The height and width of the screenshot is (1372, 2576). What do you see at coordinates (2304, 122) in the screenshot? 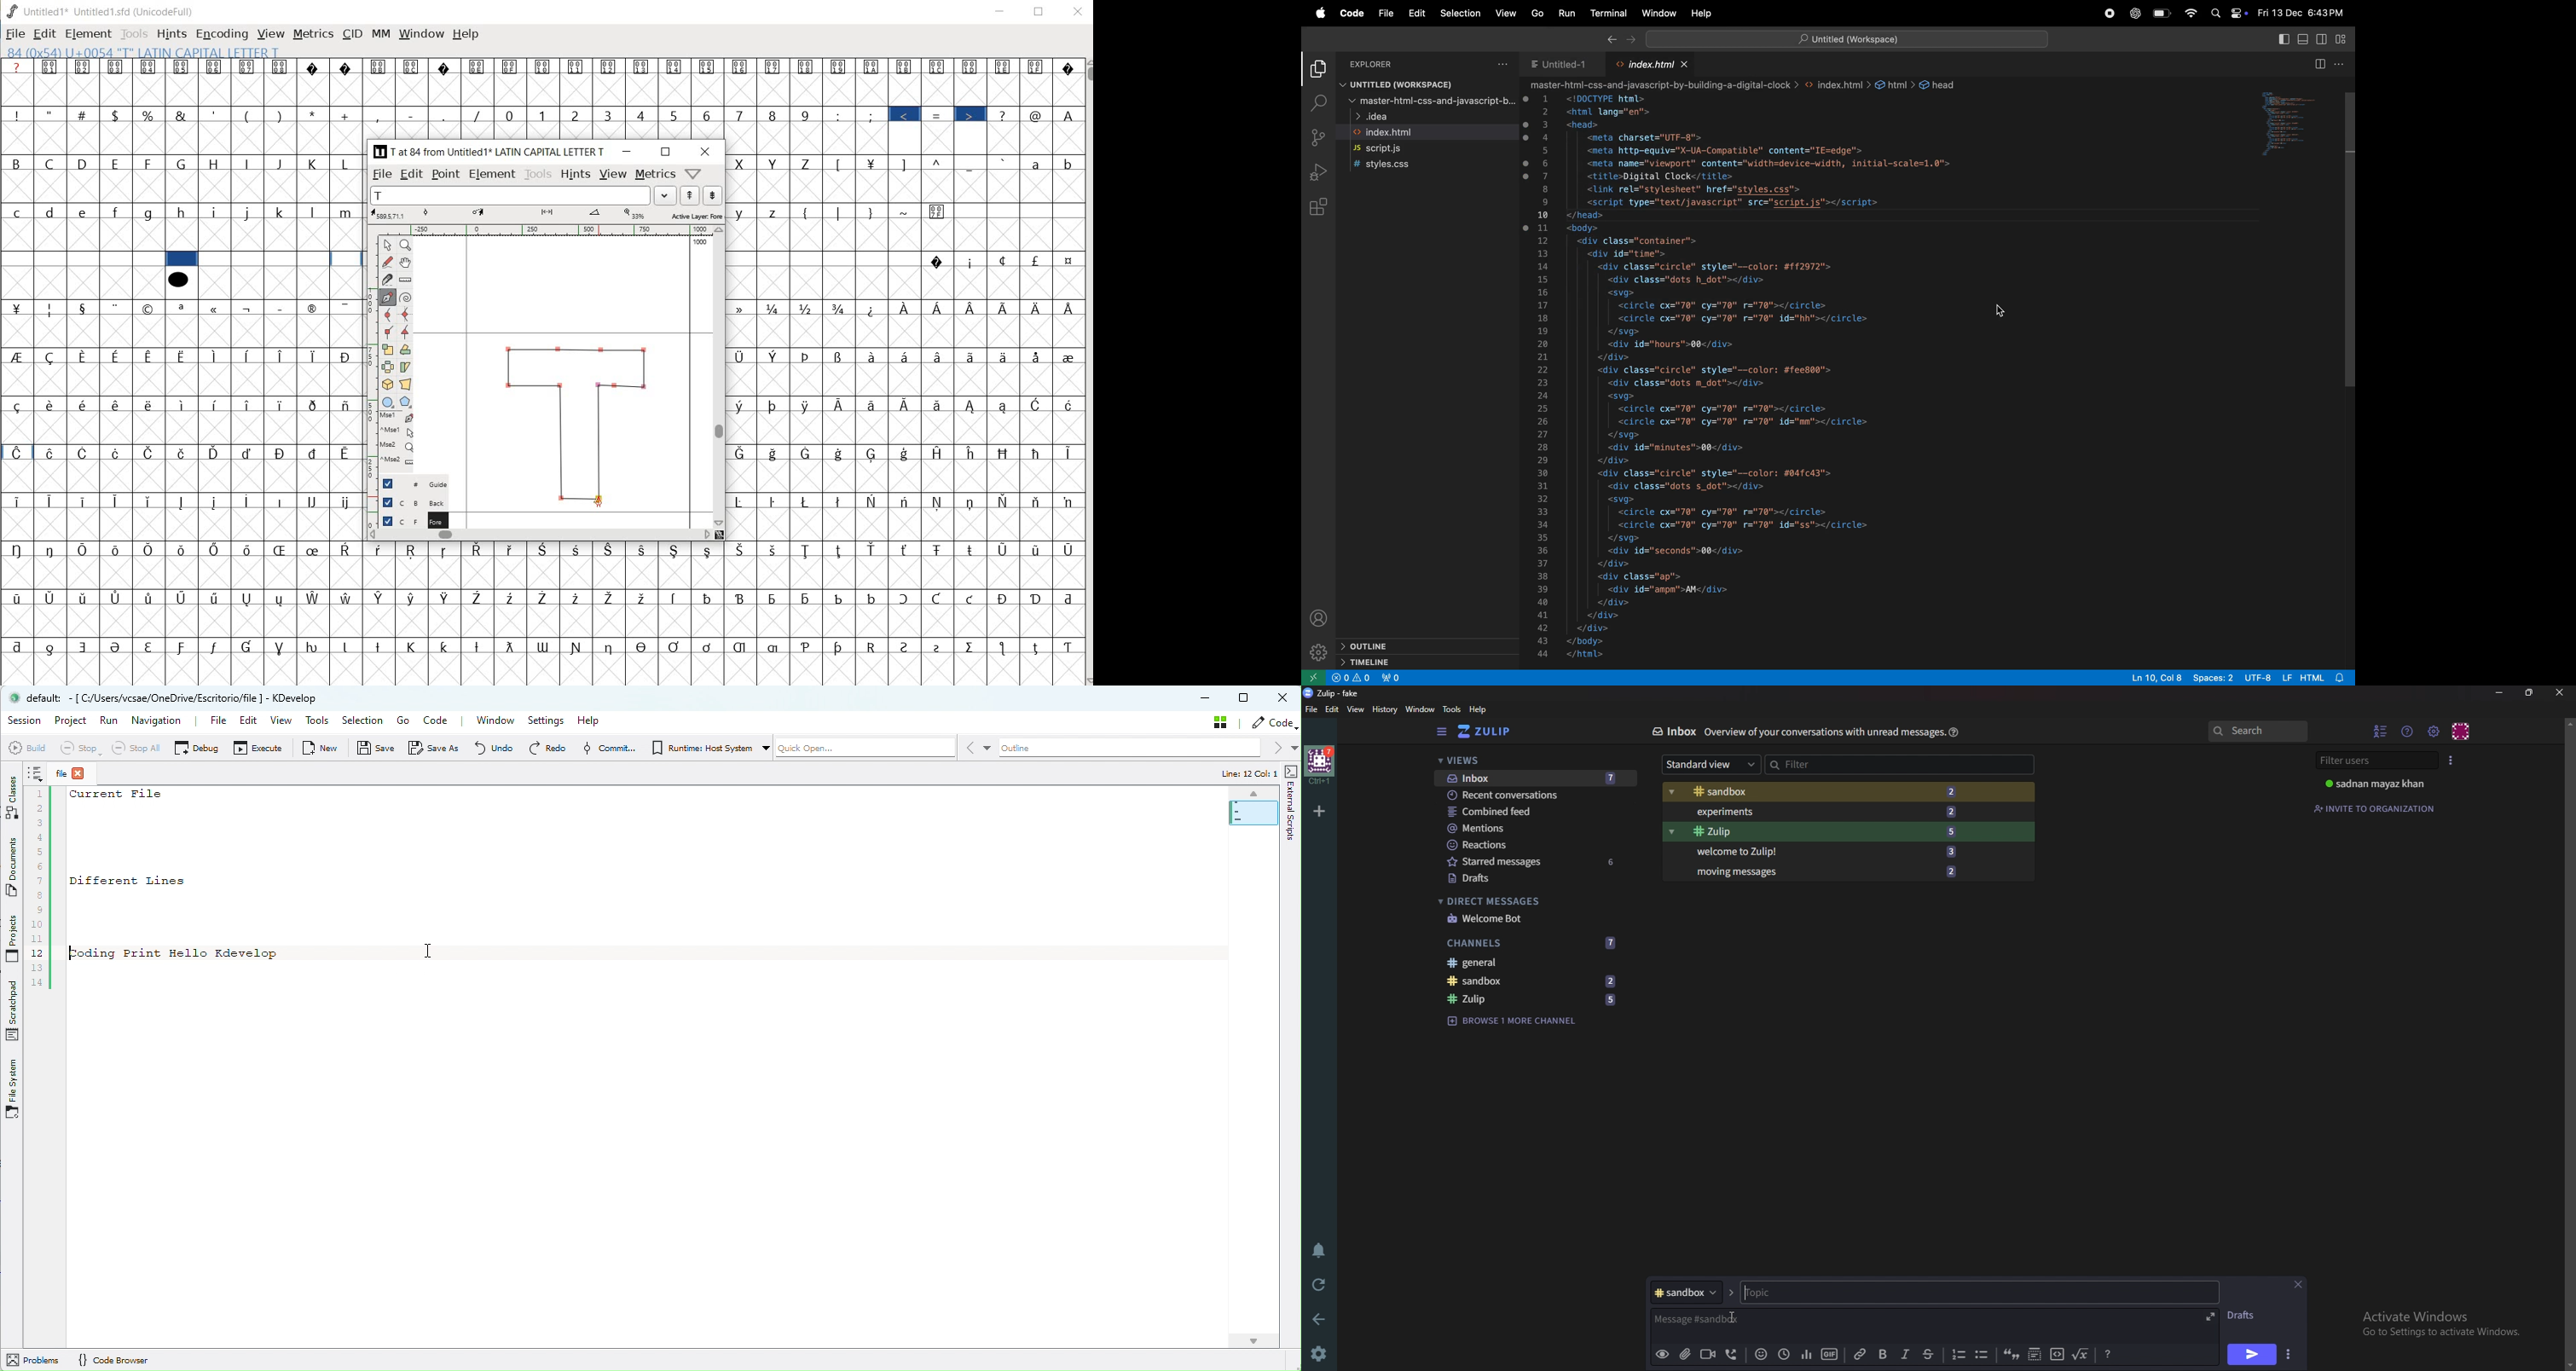
I see `code window` at bounding box center [2304, 122].